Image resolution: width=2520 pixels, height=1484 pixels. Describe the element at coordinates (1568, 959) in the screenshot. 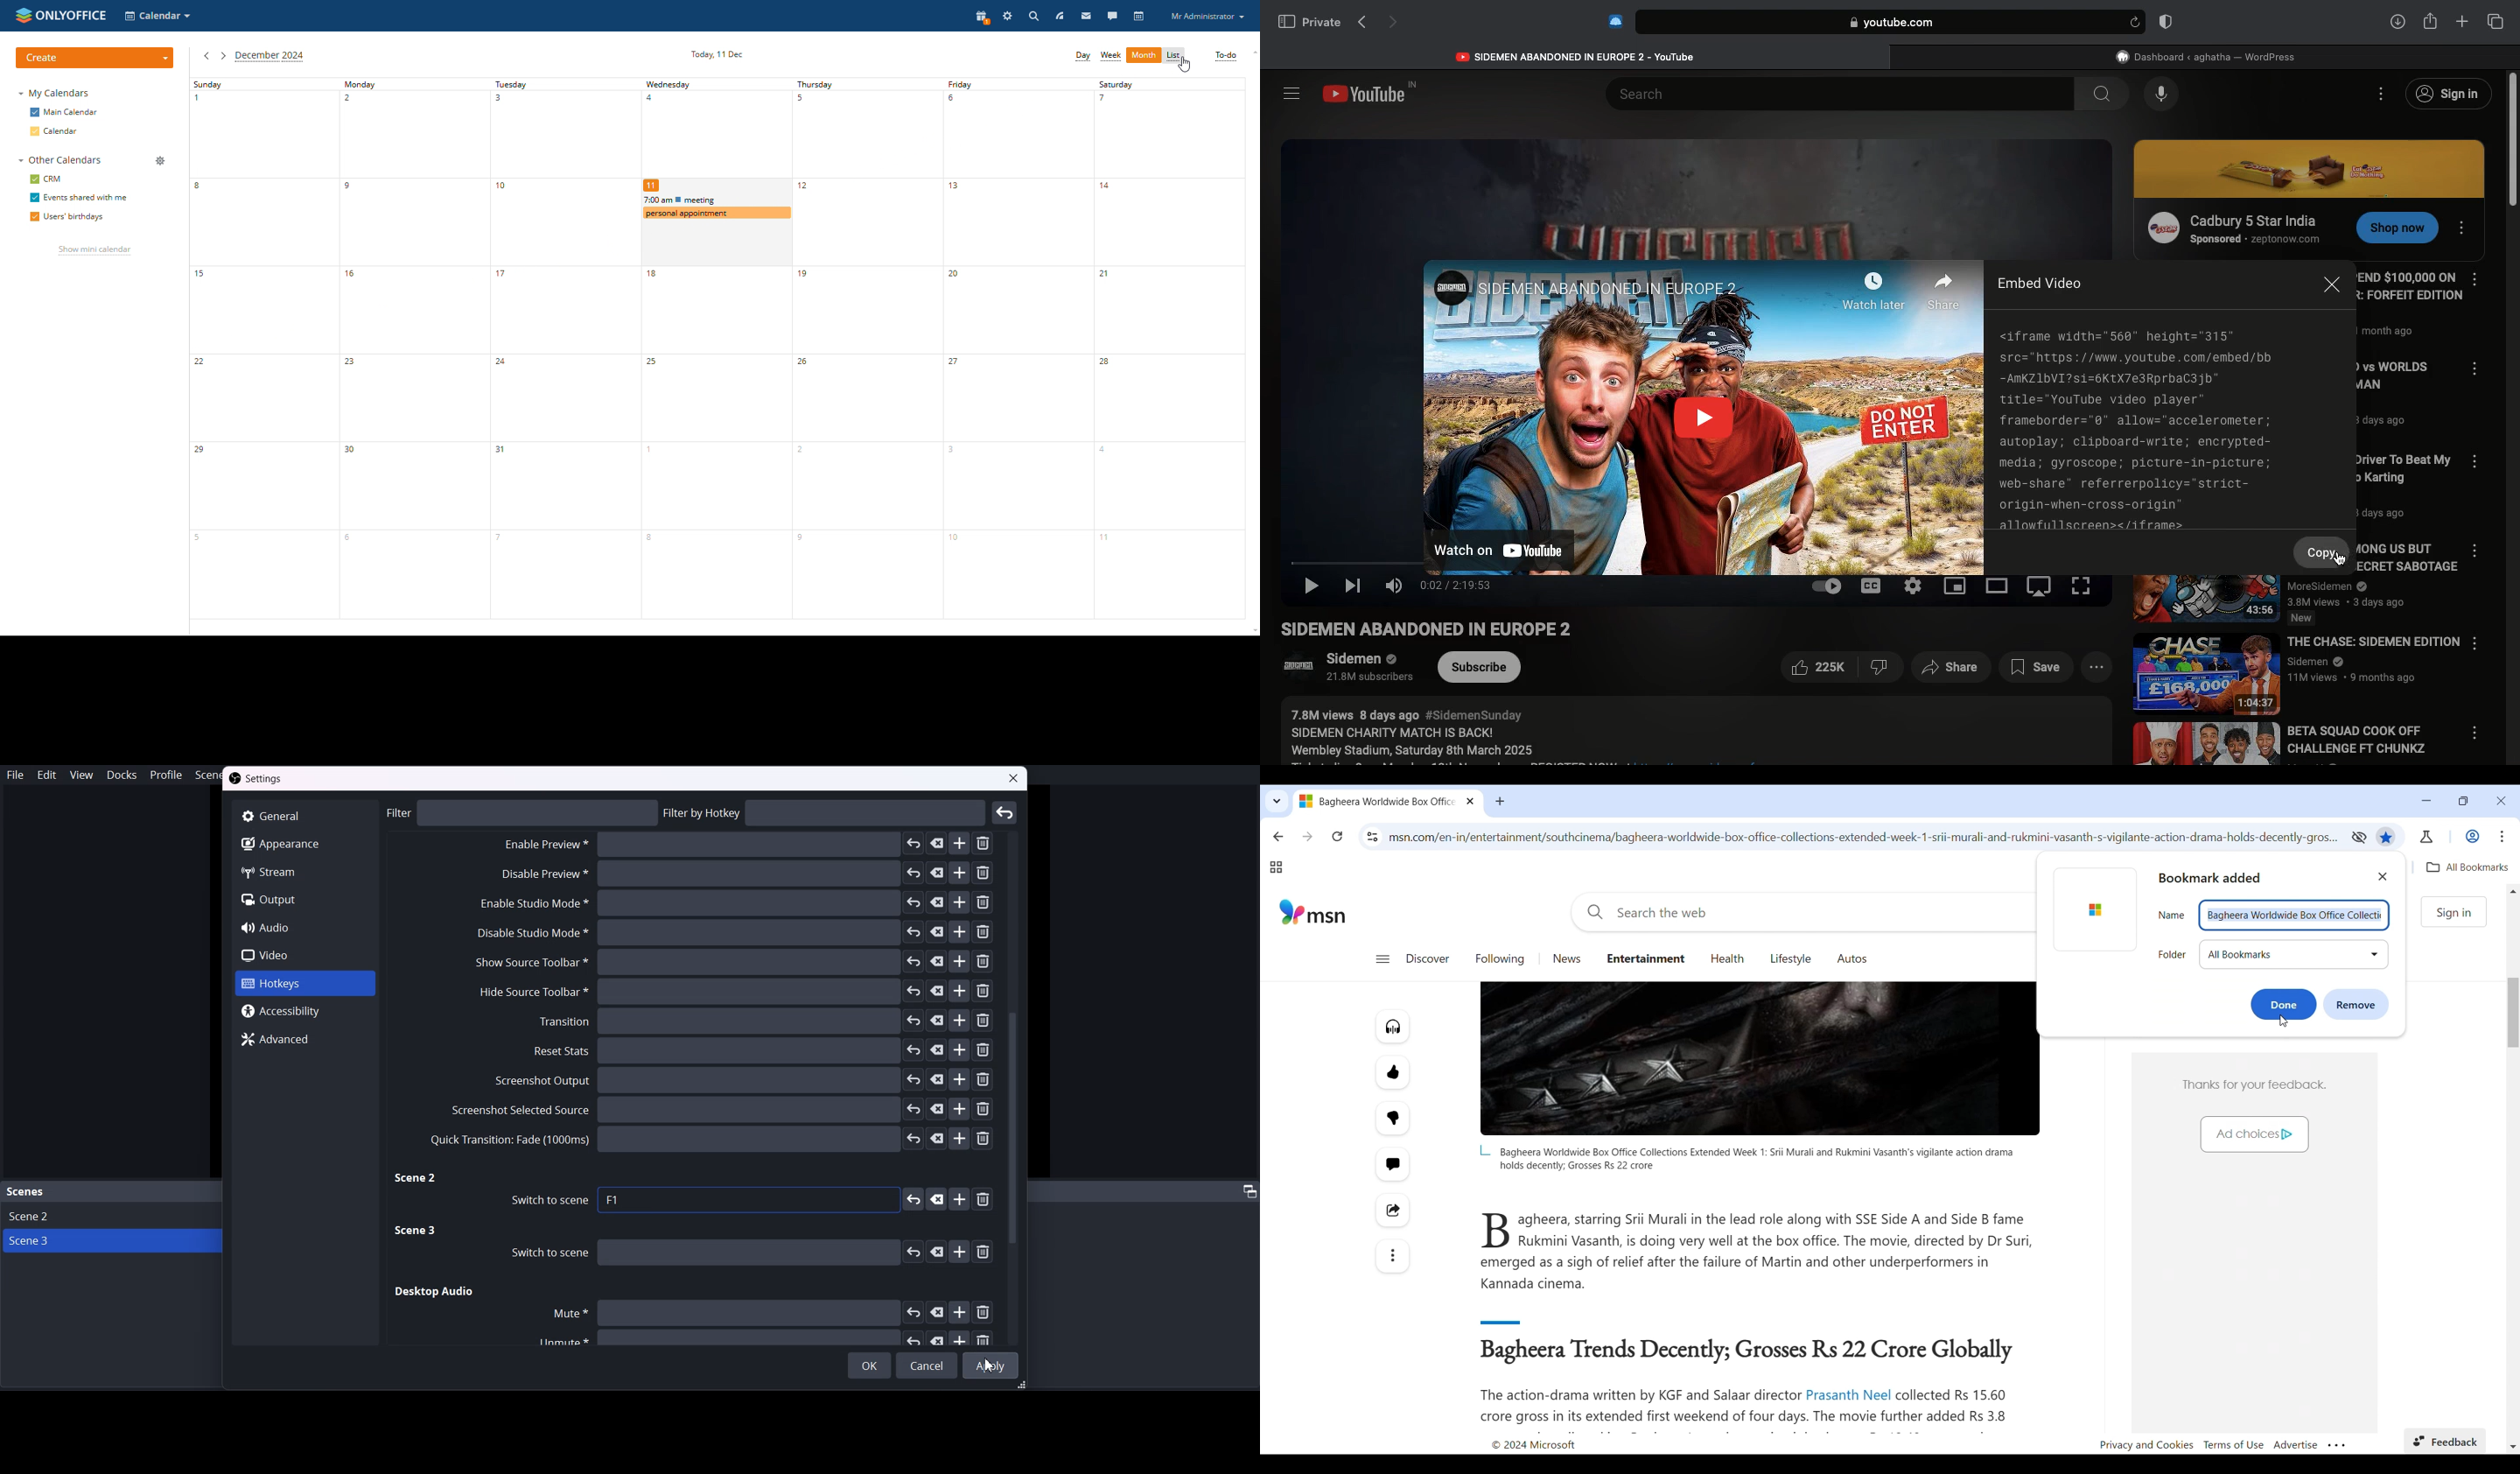

I see `Go to news page` at that location.